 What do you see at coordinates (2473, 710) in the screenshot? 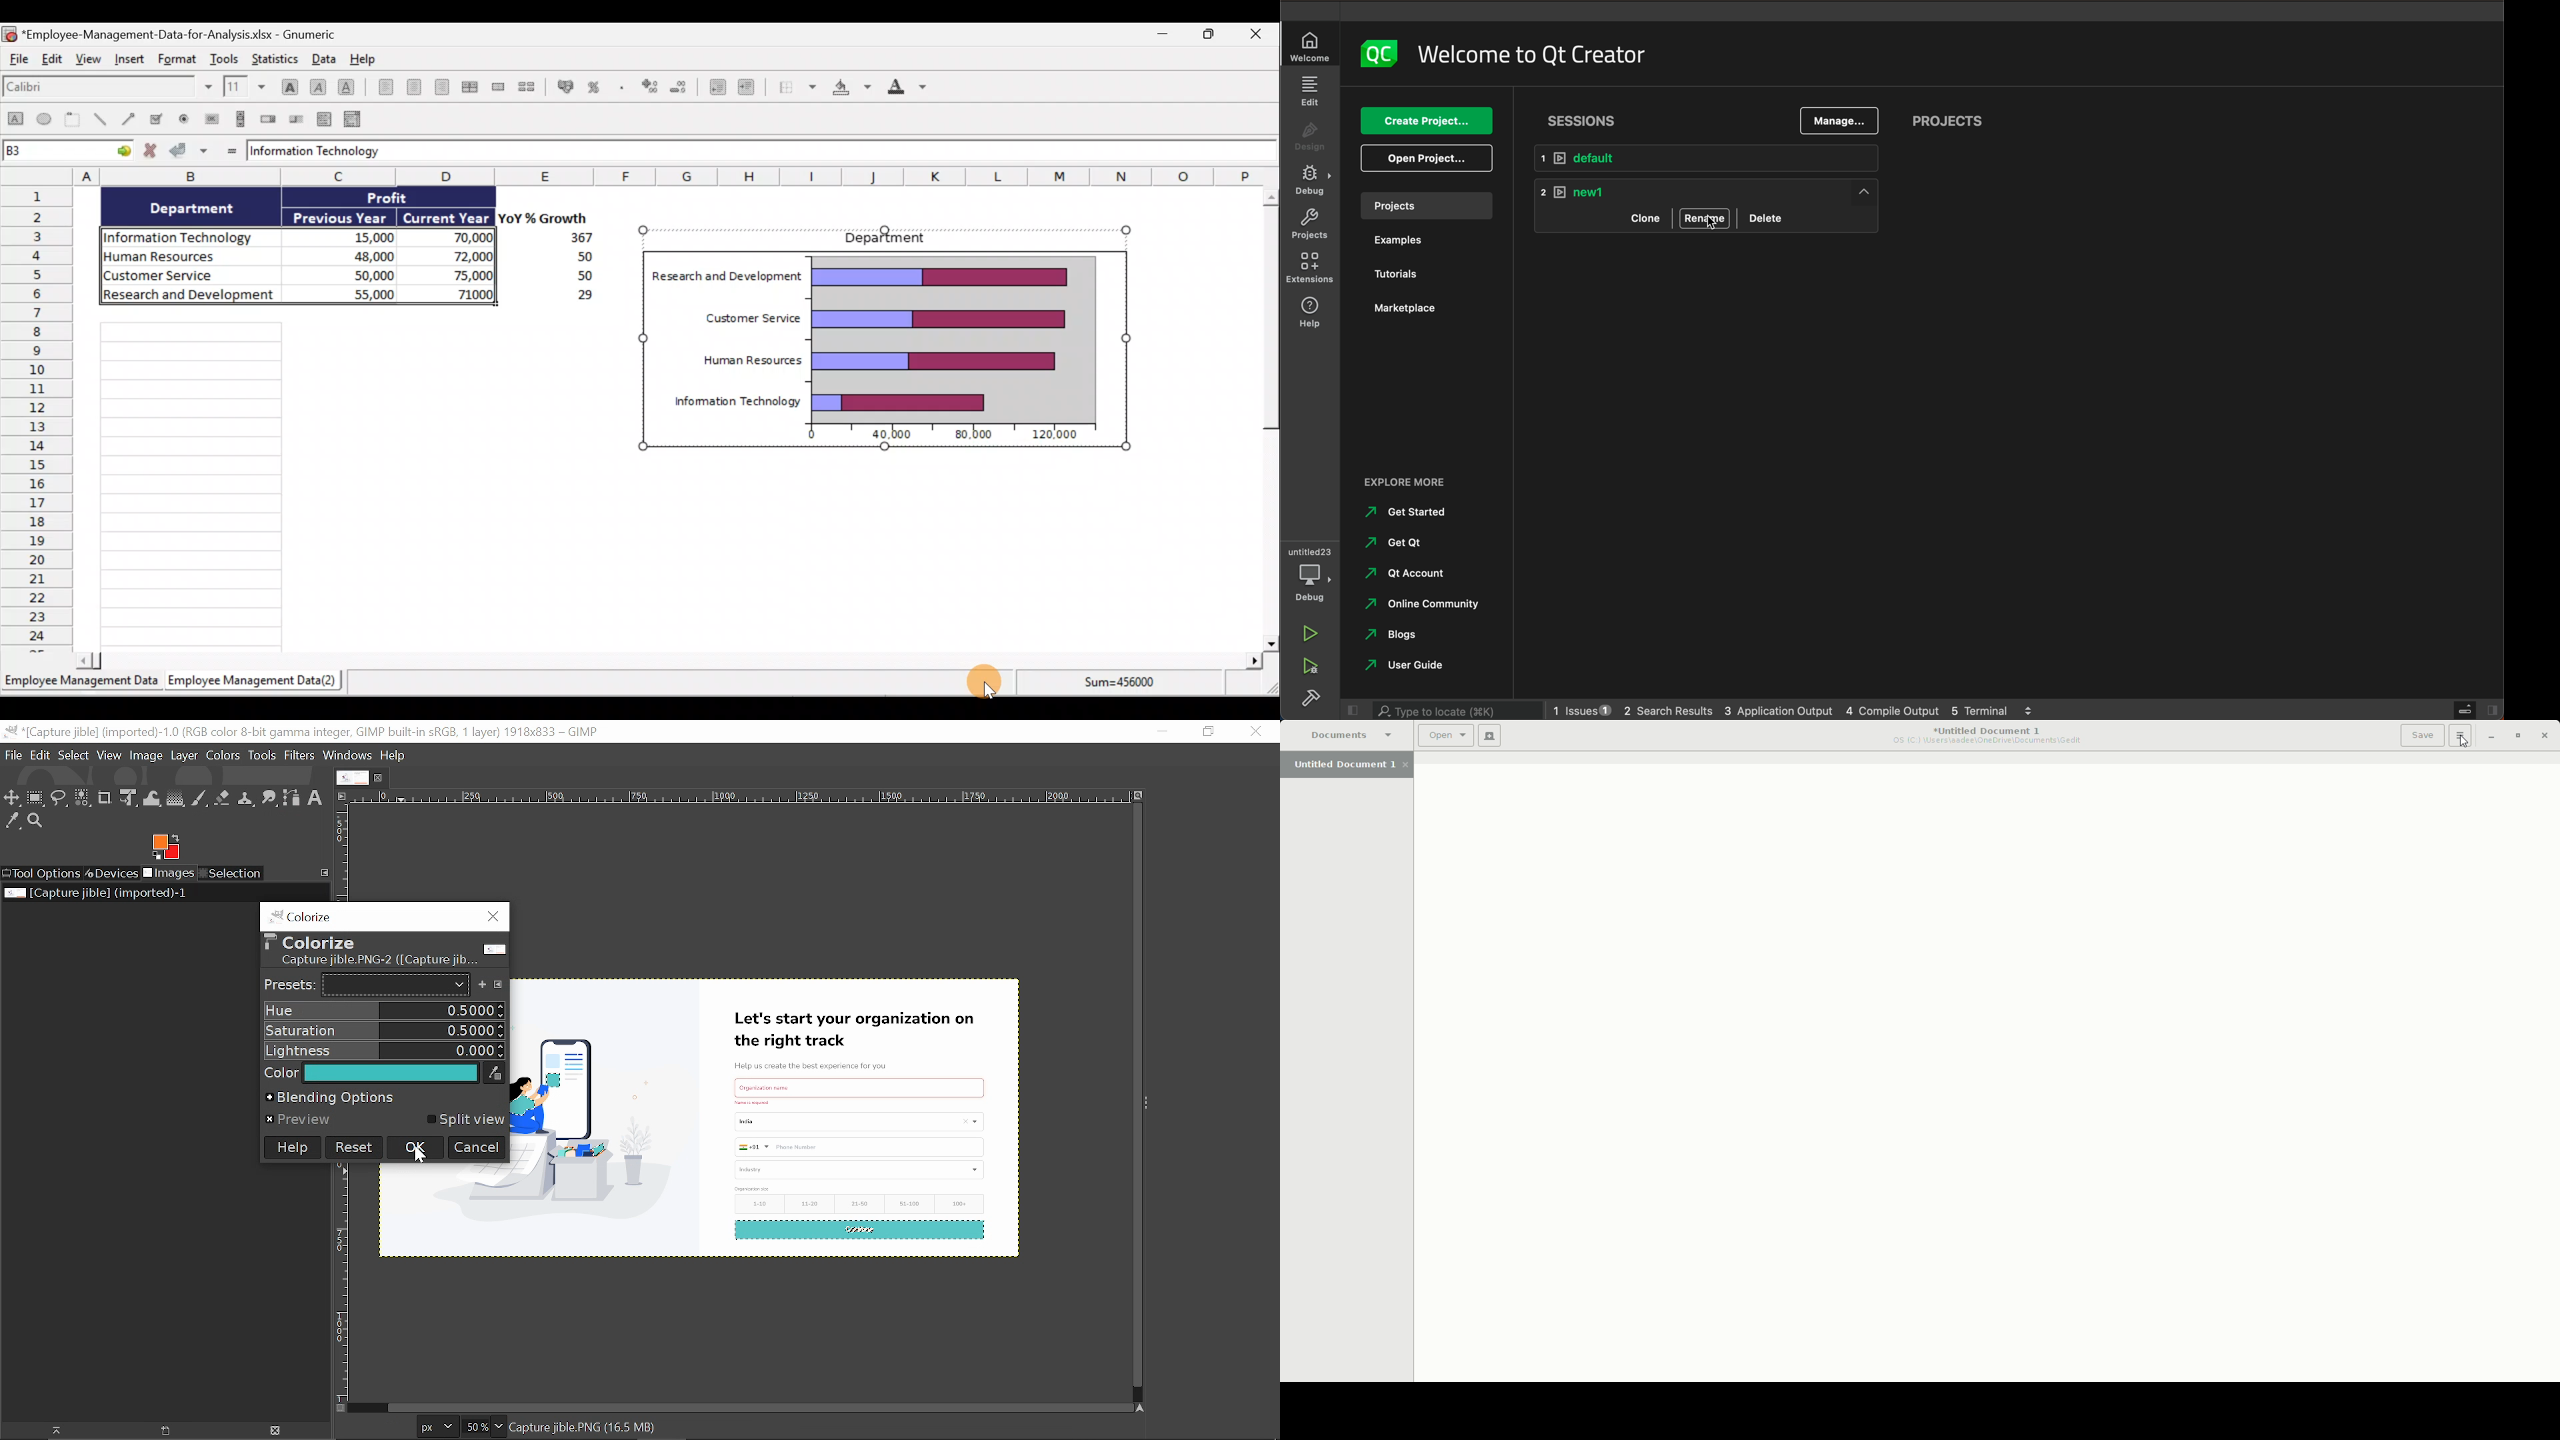
I see `close slide bar` at bounding box center [2473, 710].